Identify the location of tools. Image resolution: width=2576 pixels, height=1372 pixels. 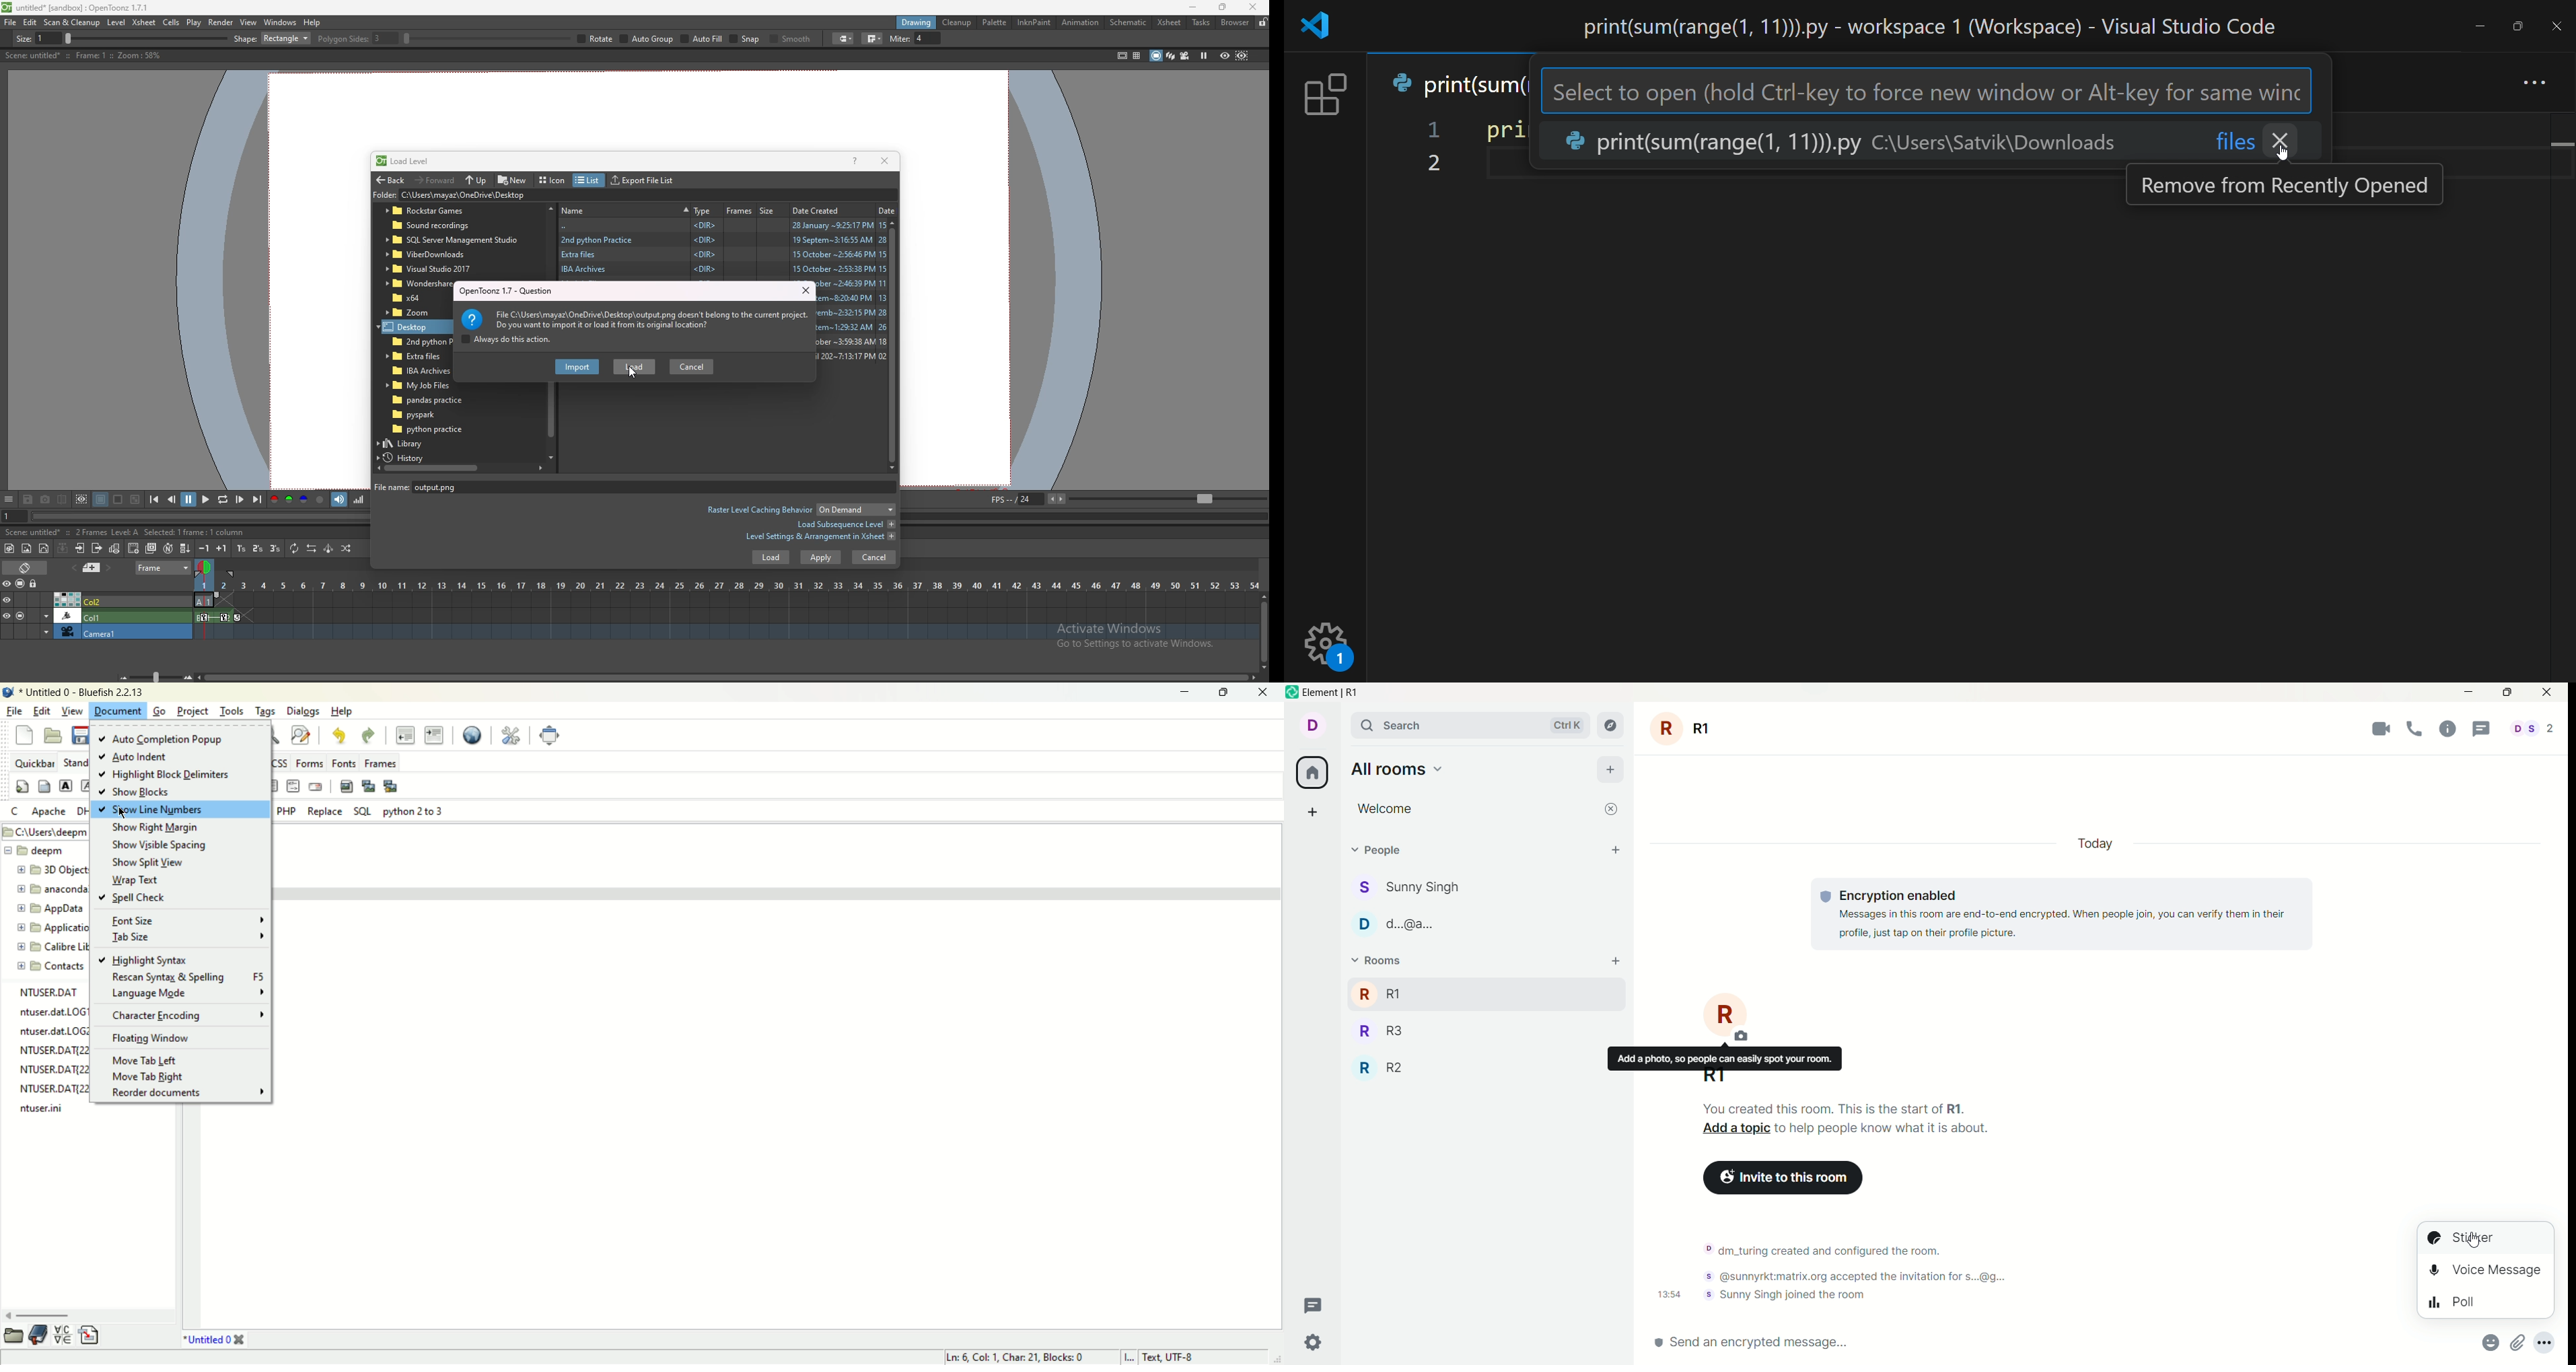
(233, 711).